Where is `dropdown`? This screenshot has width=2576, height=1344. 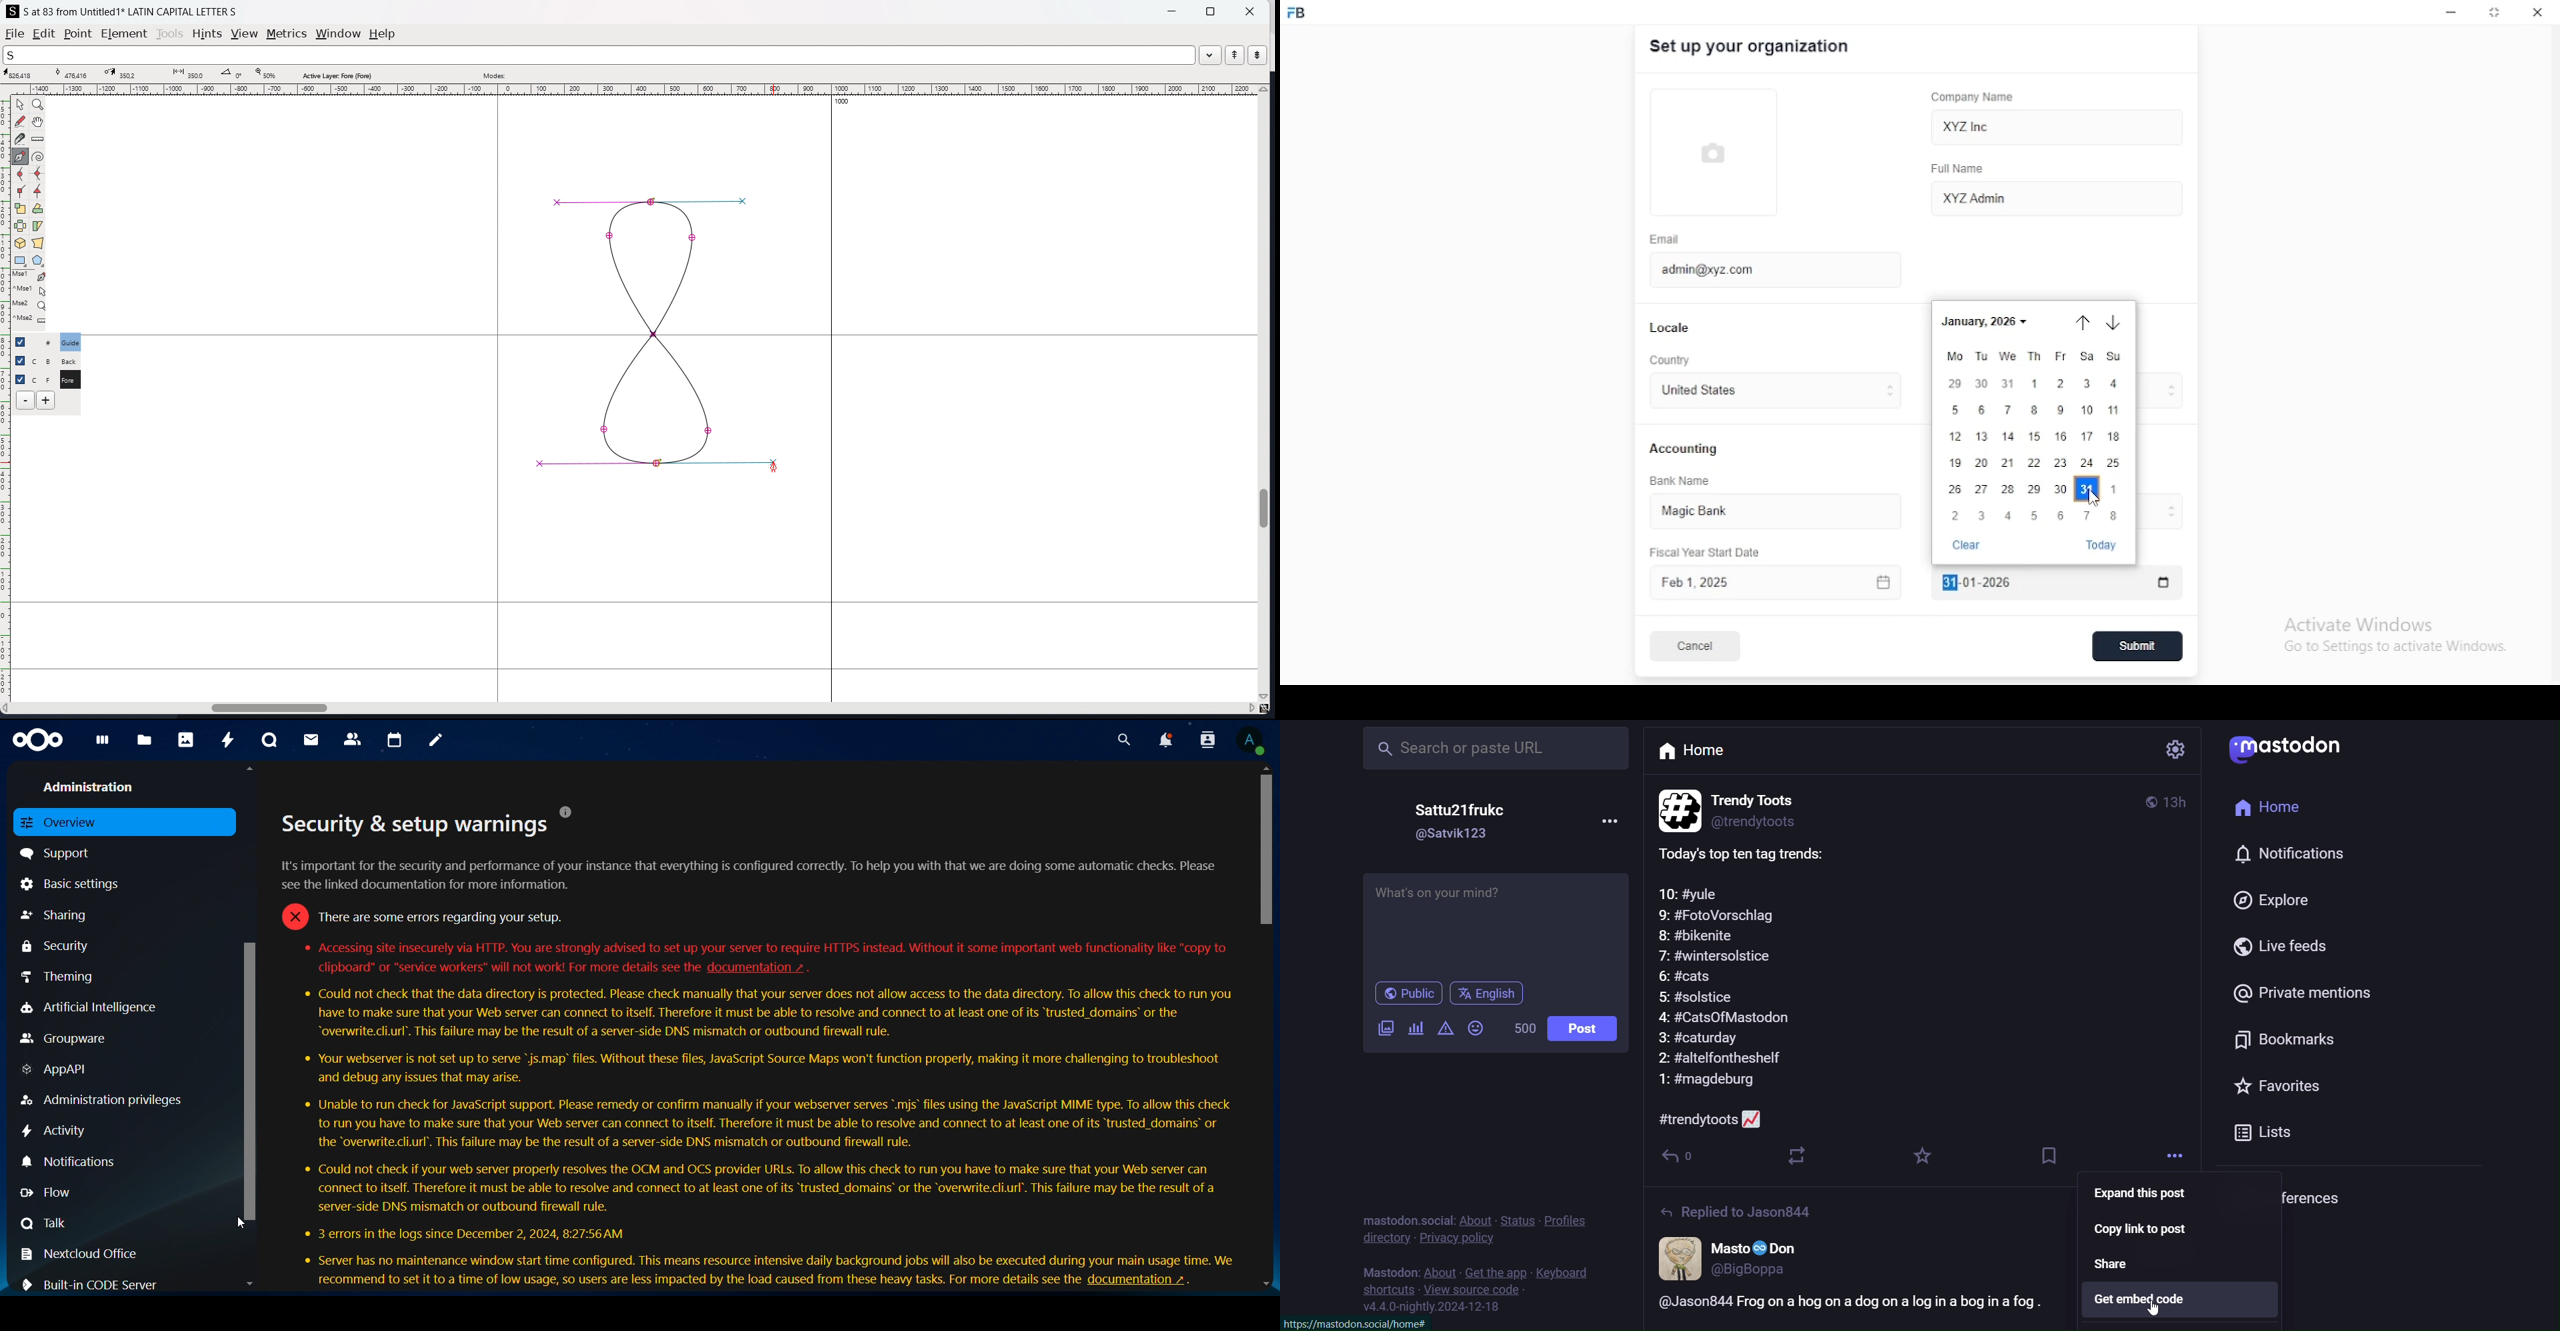 dropdown is located at coordinates (1211, 54).